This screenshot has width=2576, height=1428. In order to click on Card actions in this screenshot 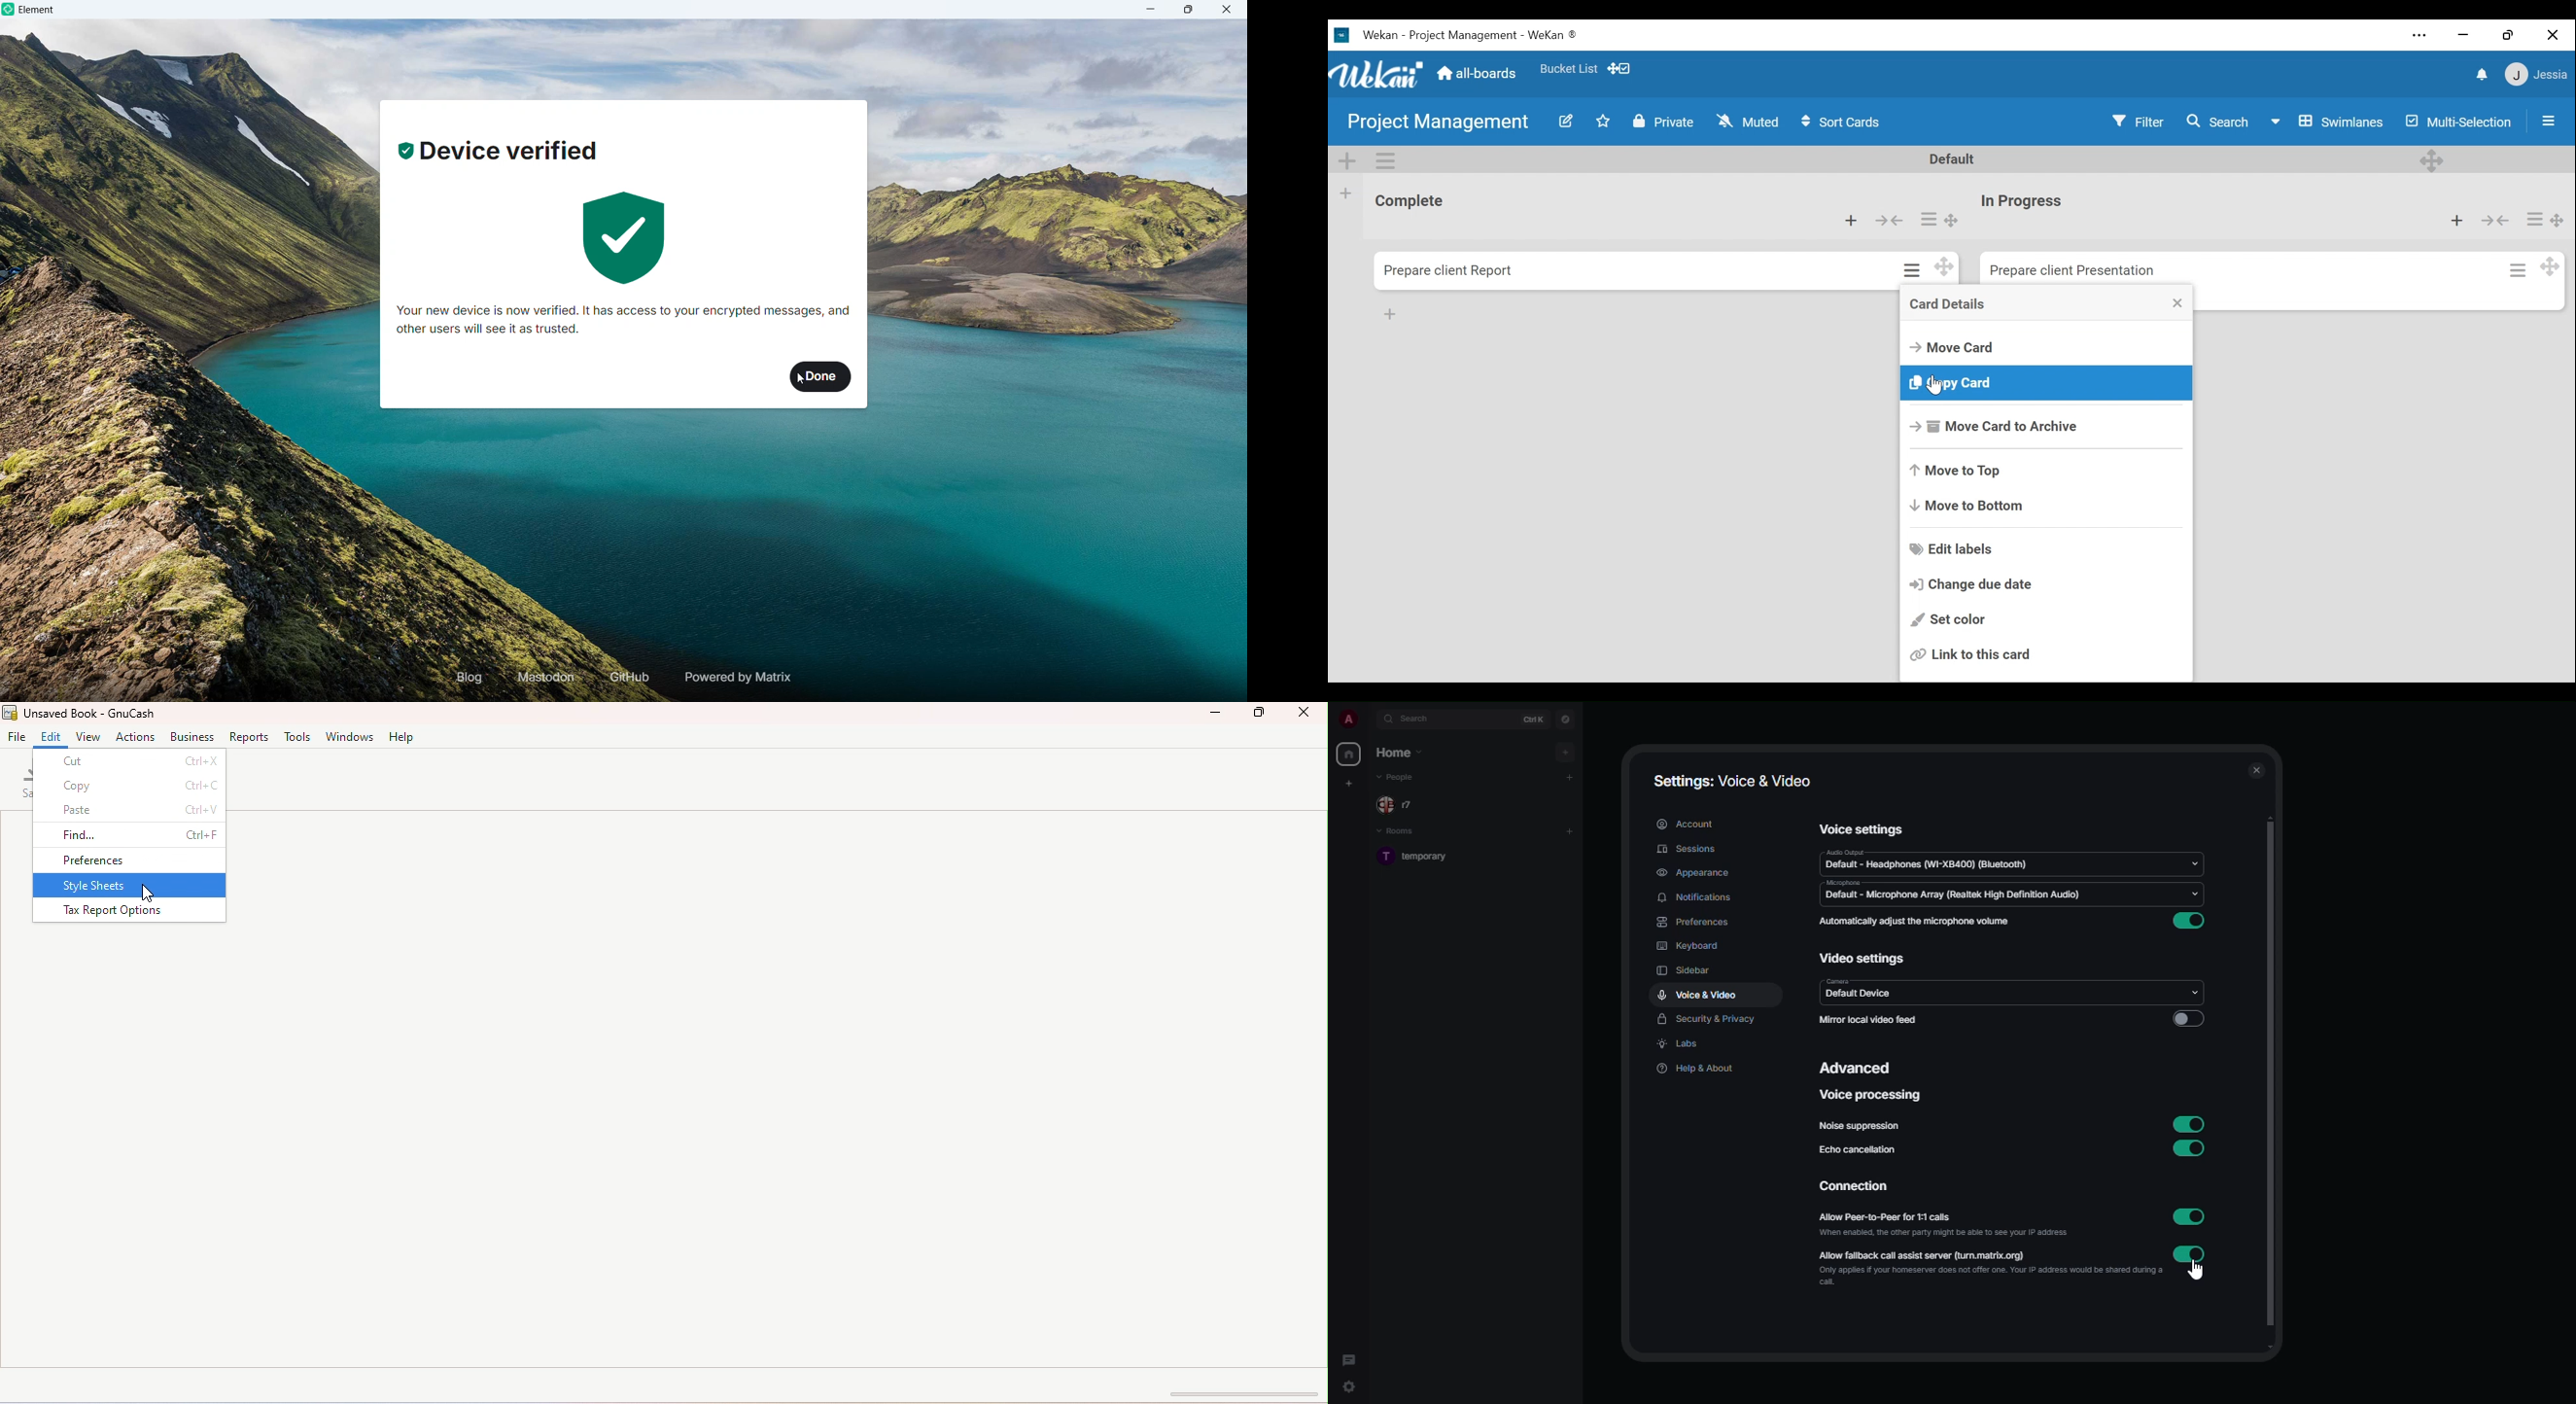, I will do `click(1914, 272)`.